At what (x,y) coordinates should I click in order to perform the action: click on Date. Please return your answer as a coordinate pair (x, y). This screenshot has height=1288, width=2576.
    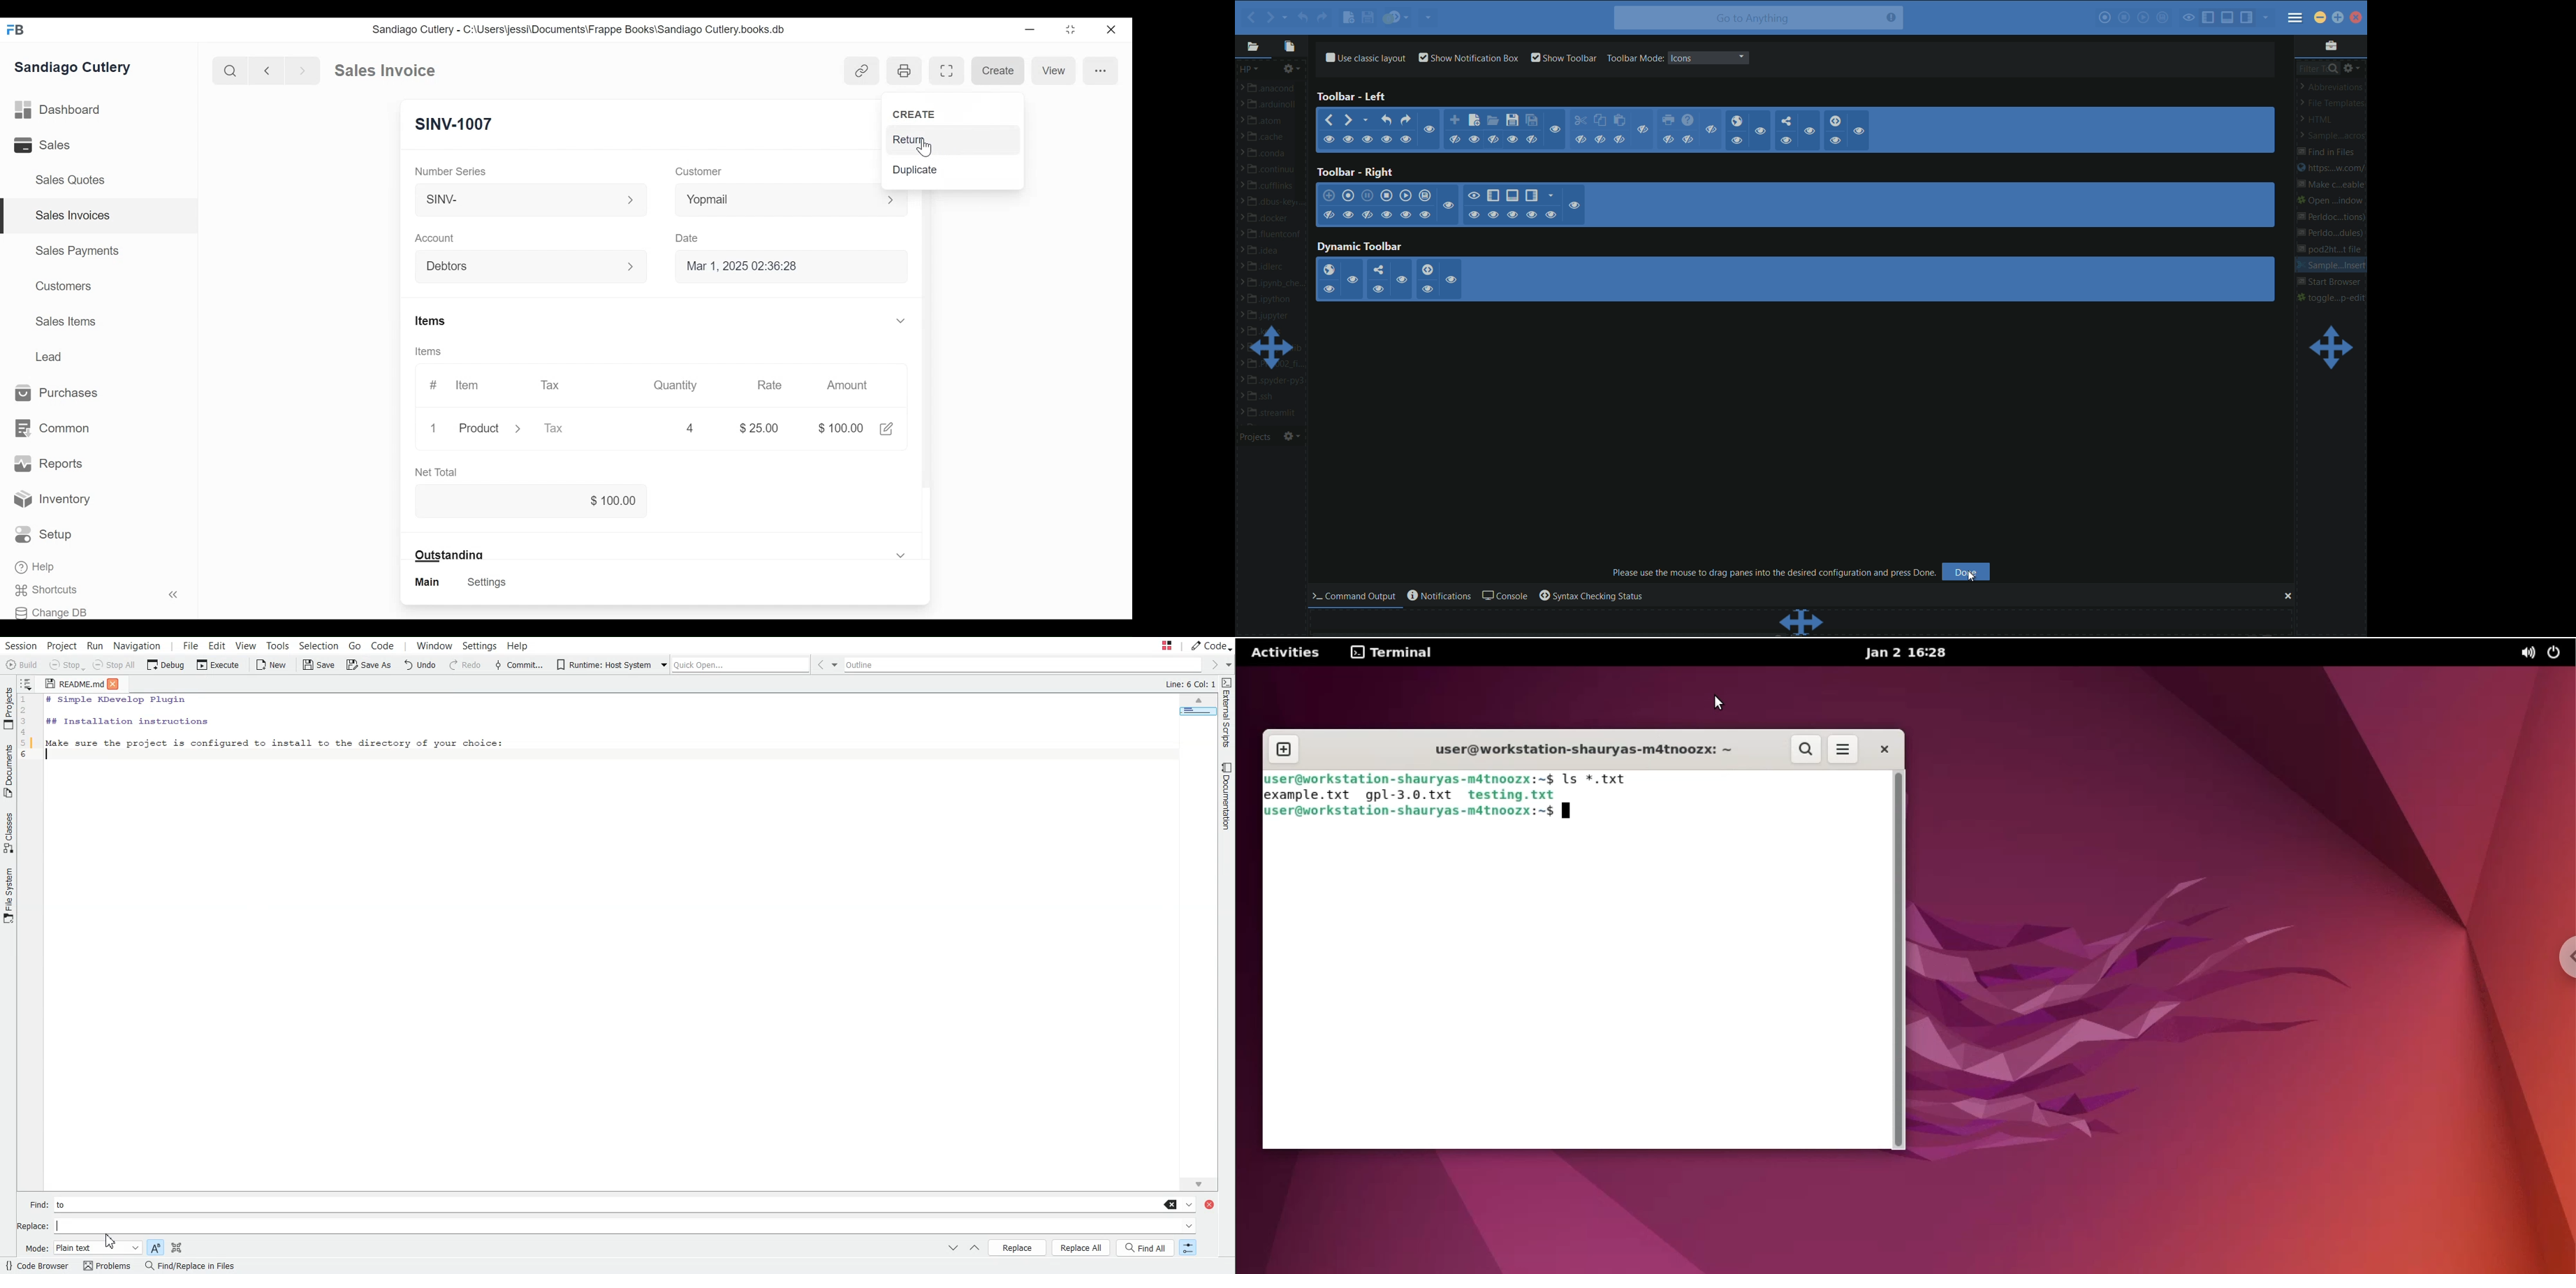
    Looking at the image, I should click on (687, 238).